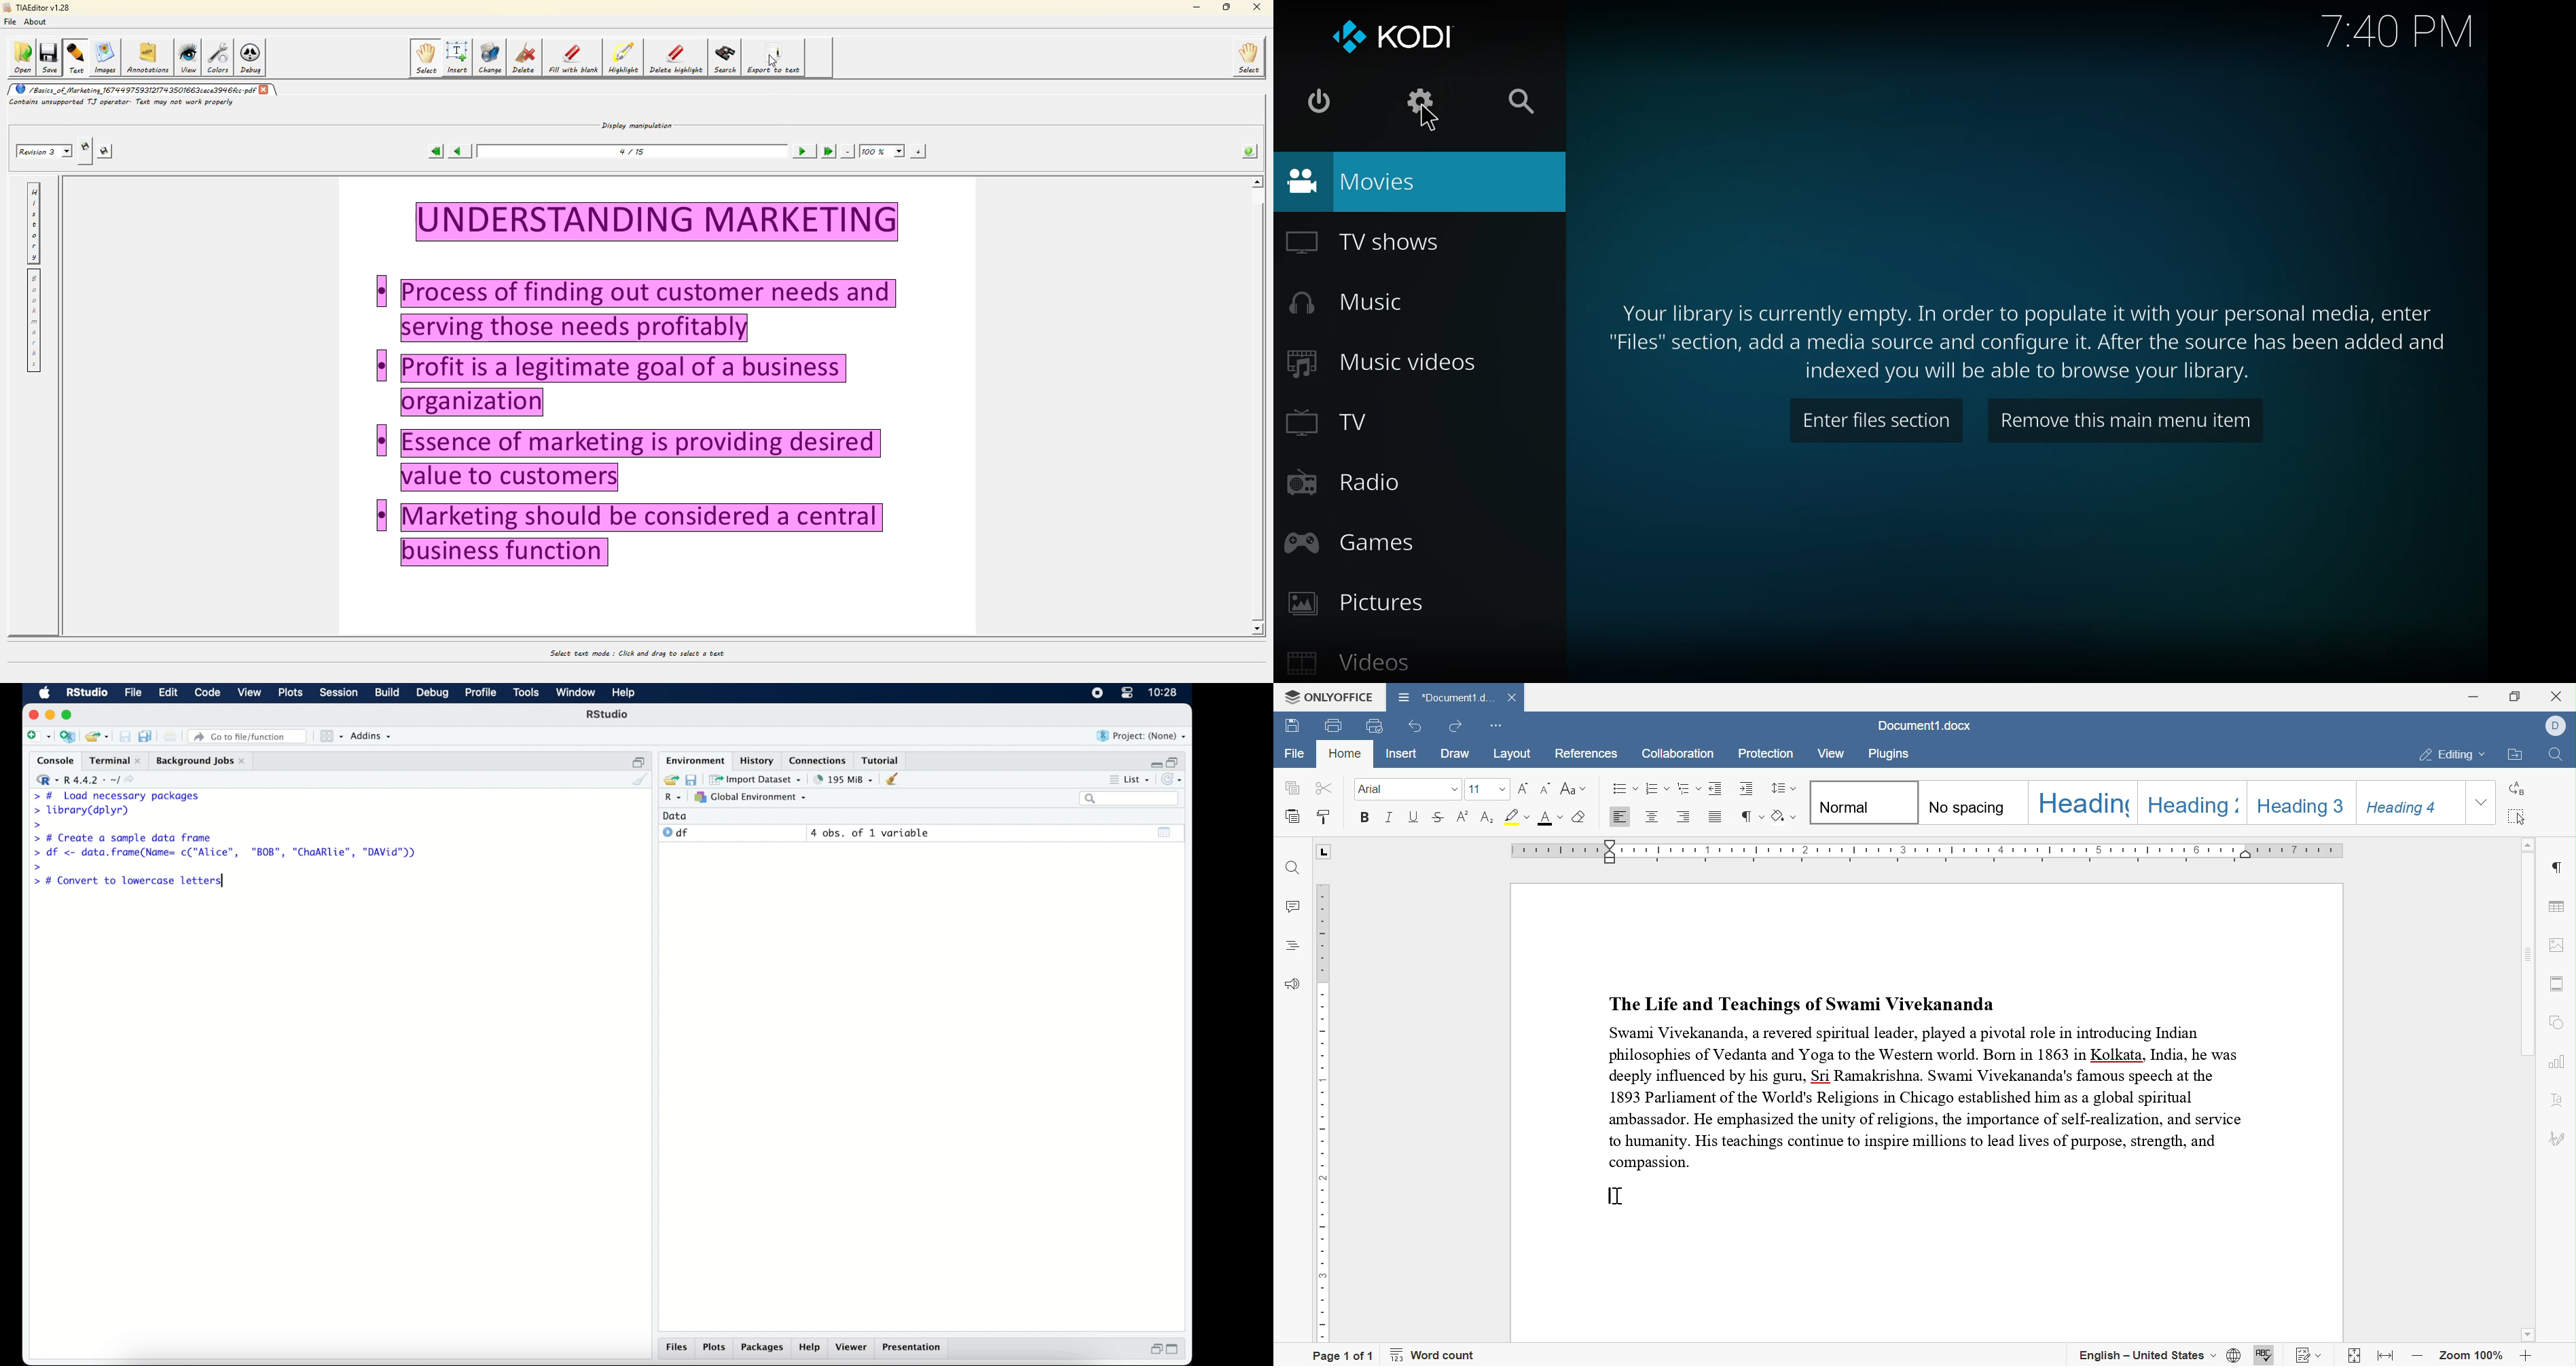 The width and height of the screenshot is (2576, 1372). I want to click on restore down, so click(639, 761).